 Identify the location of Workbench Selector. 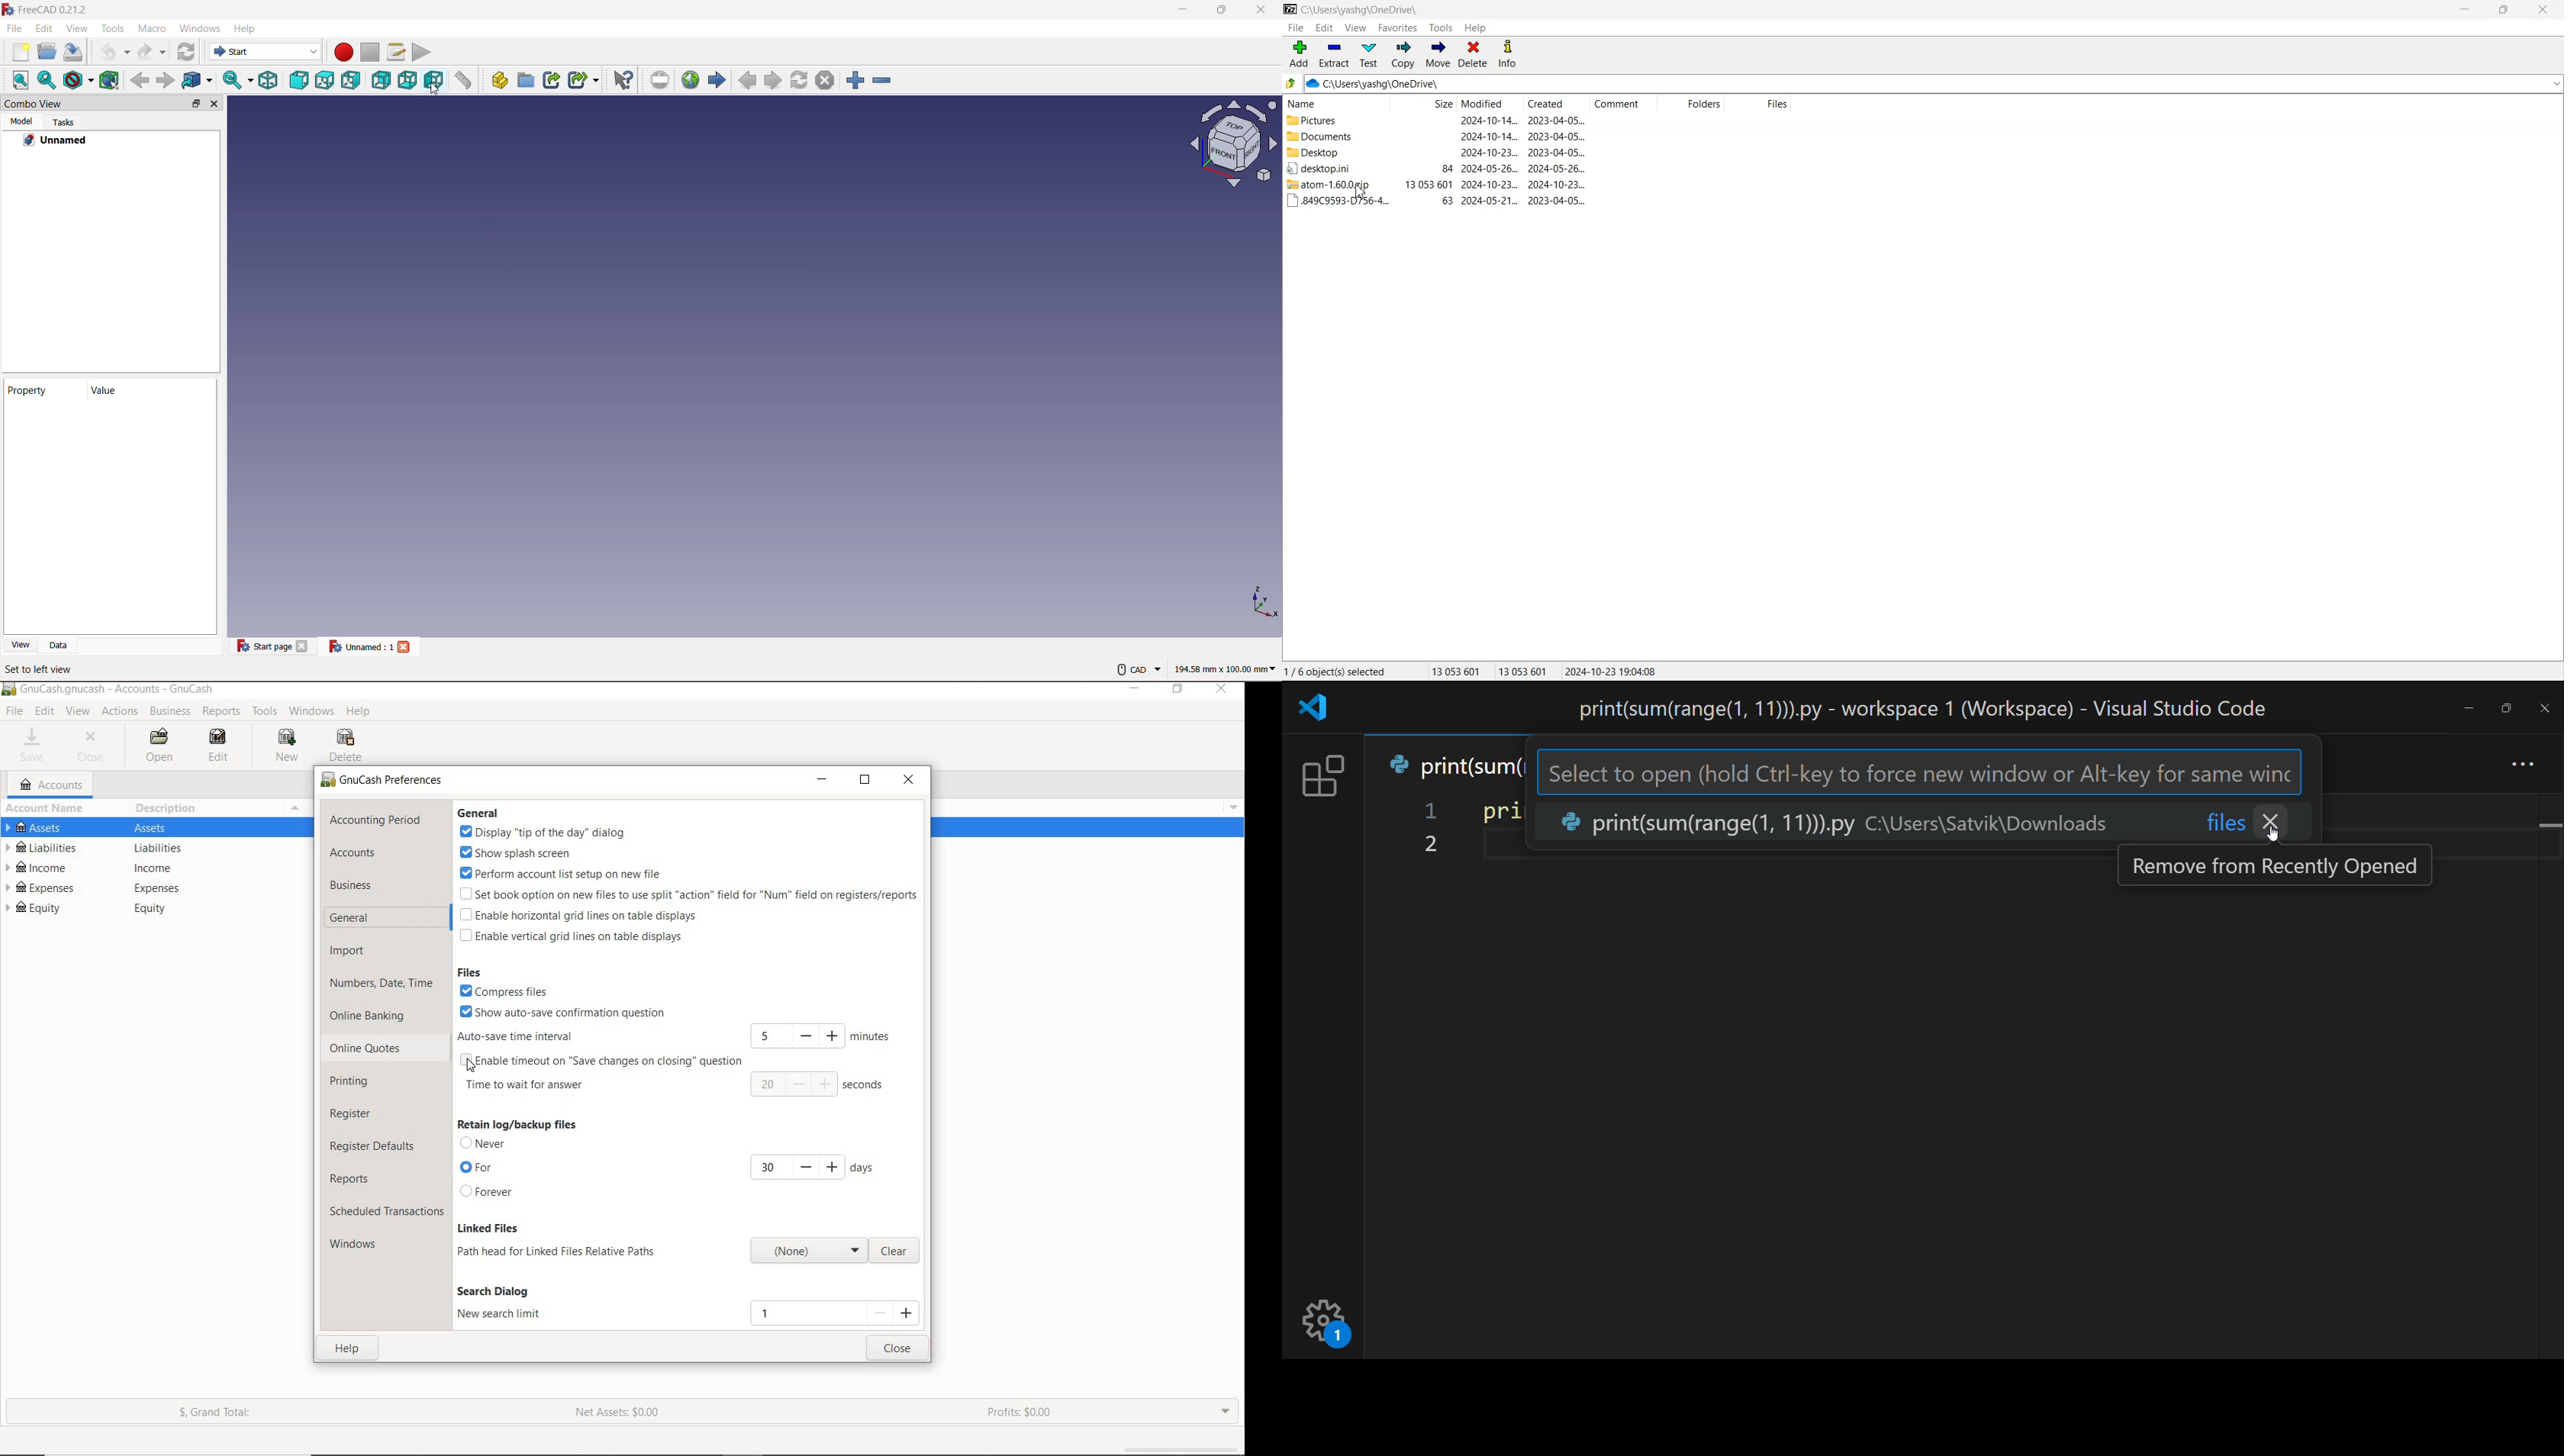
(184, 51).